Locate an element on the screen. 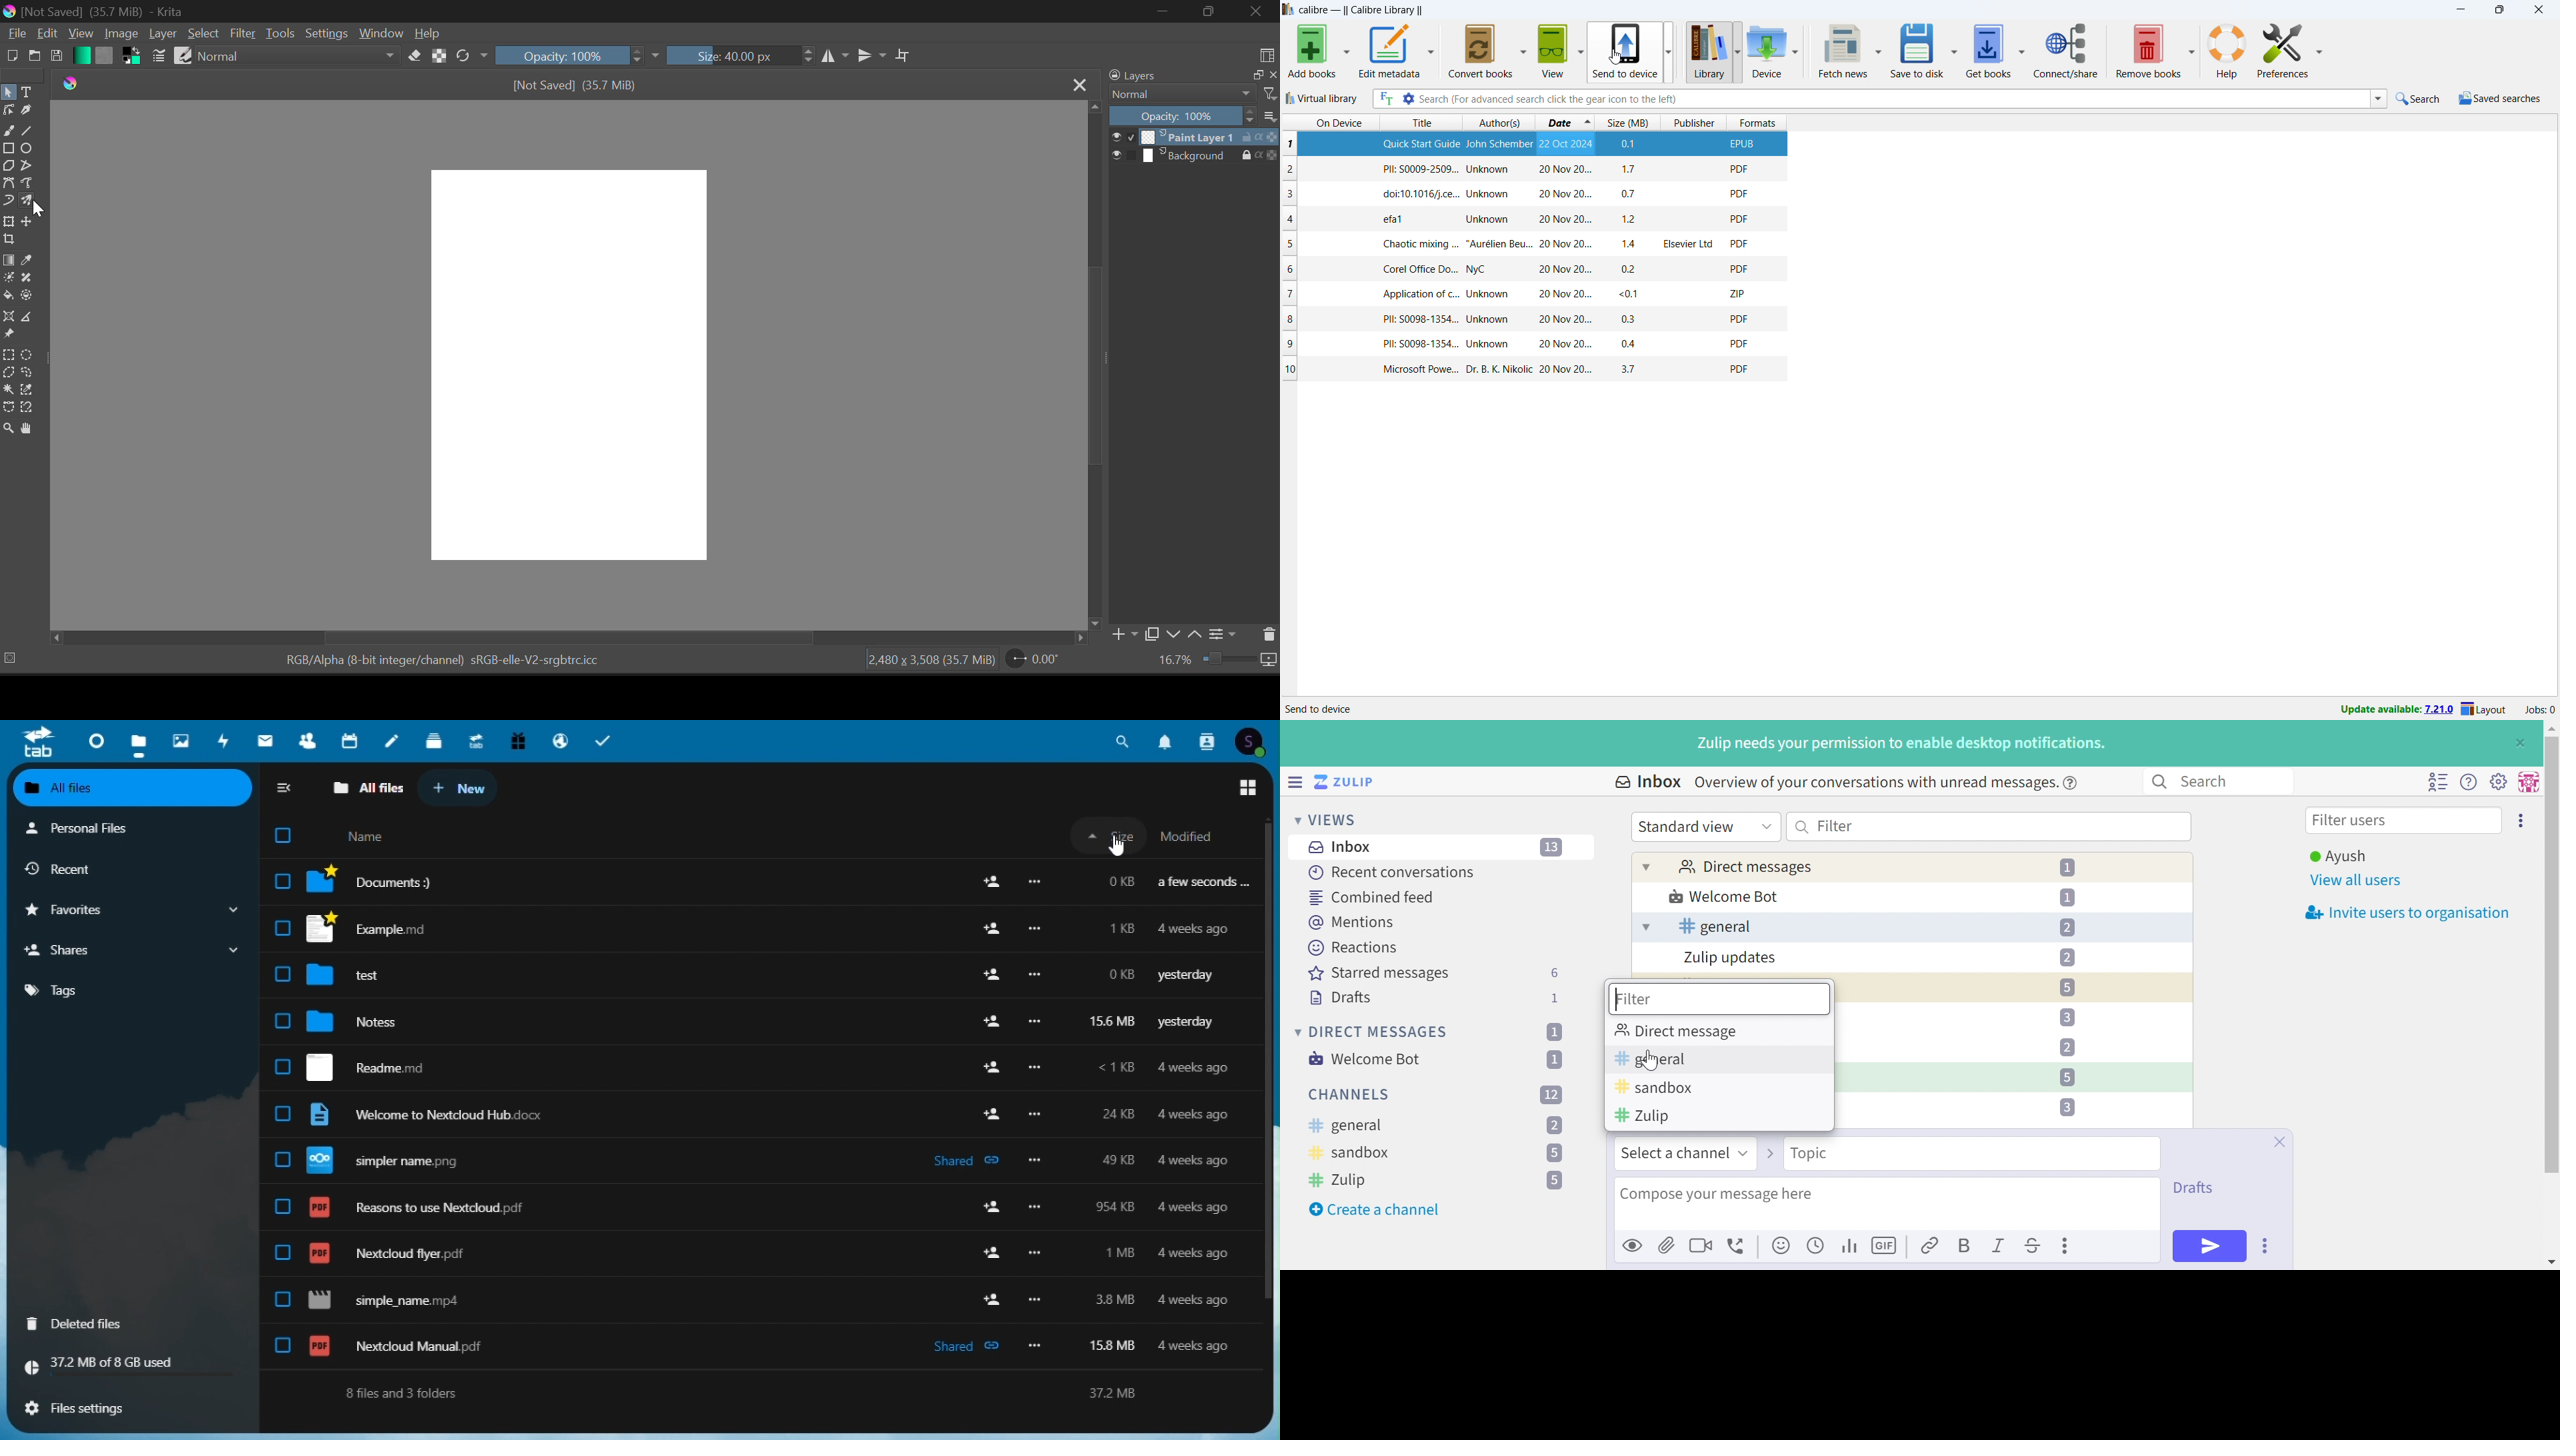  Polygons is located at coordinates (8, 165).